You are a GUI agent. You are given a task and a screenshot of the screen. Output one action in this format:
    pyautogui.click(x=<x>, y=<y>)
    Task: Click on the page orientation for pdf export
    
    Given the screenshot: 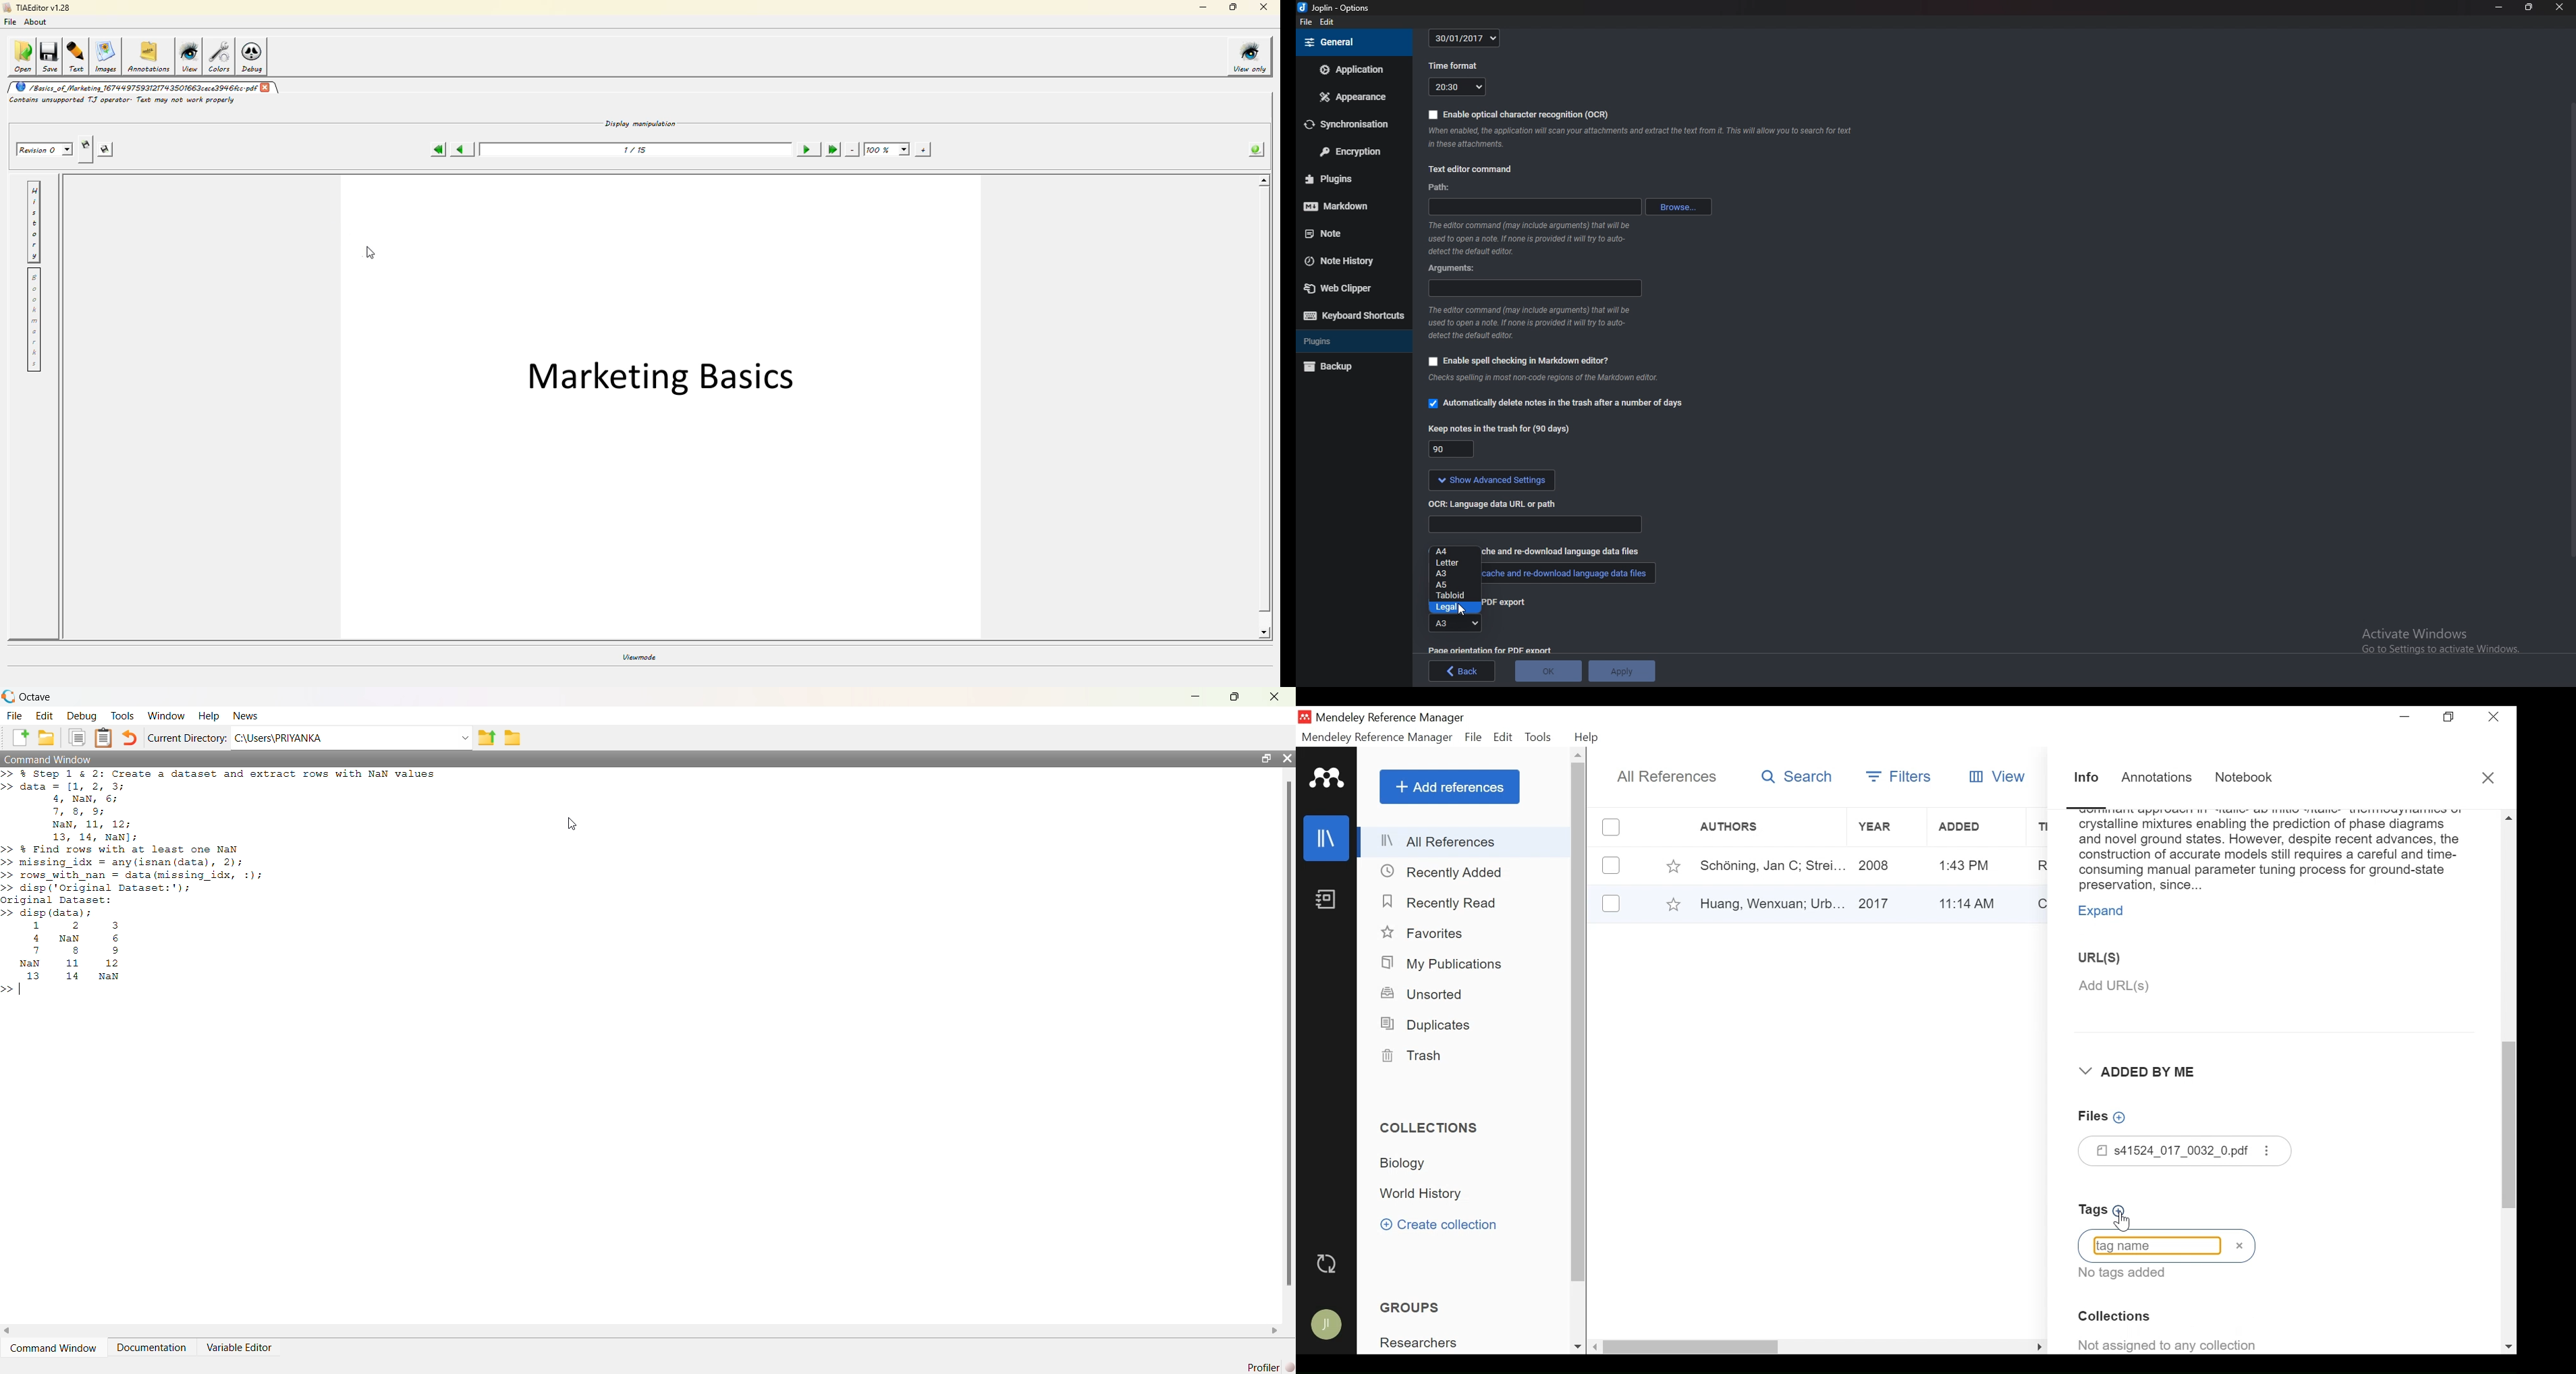 What is the action you would take?
    pyautogui.click(x=1489, y=650)
    